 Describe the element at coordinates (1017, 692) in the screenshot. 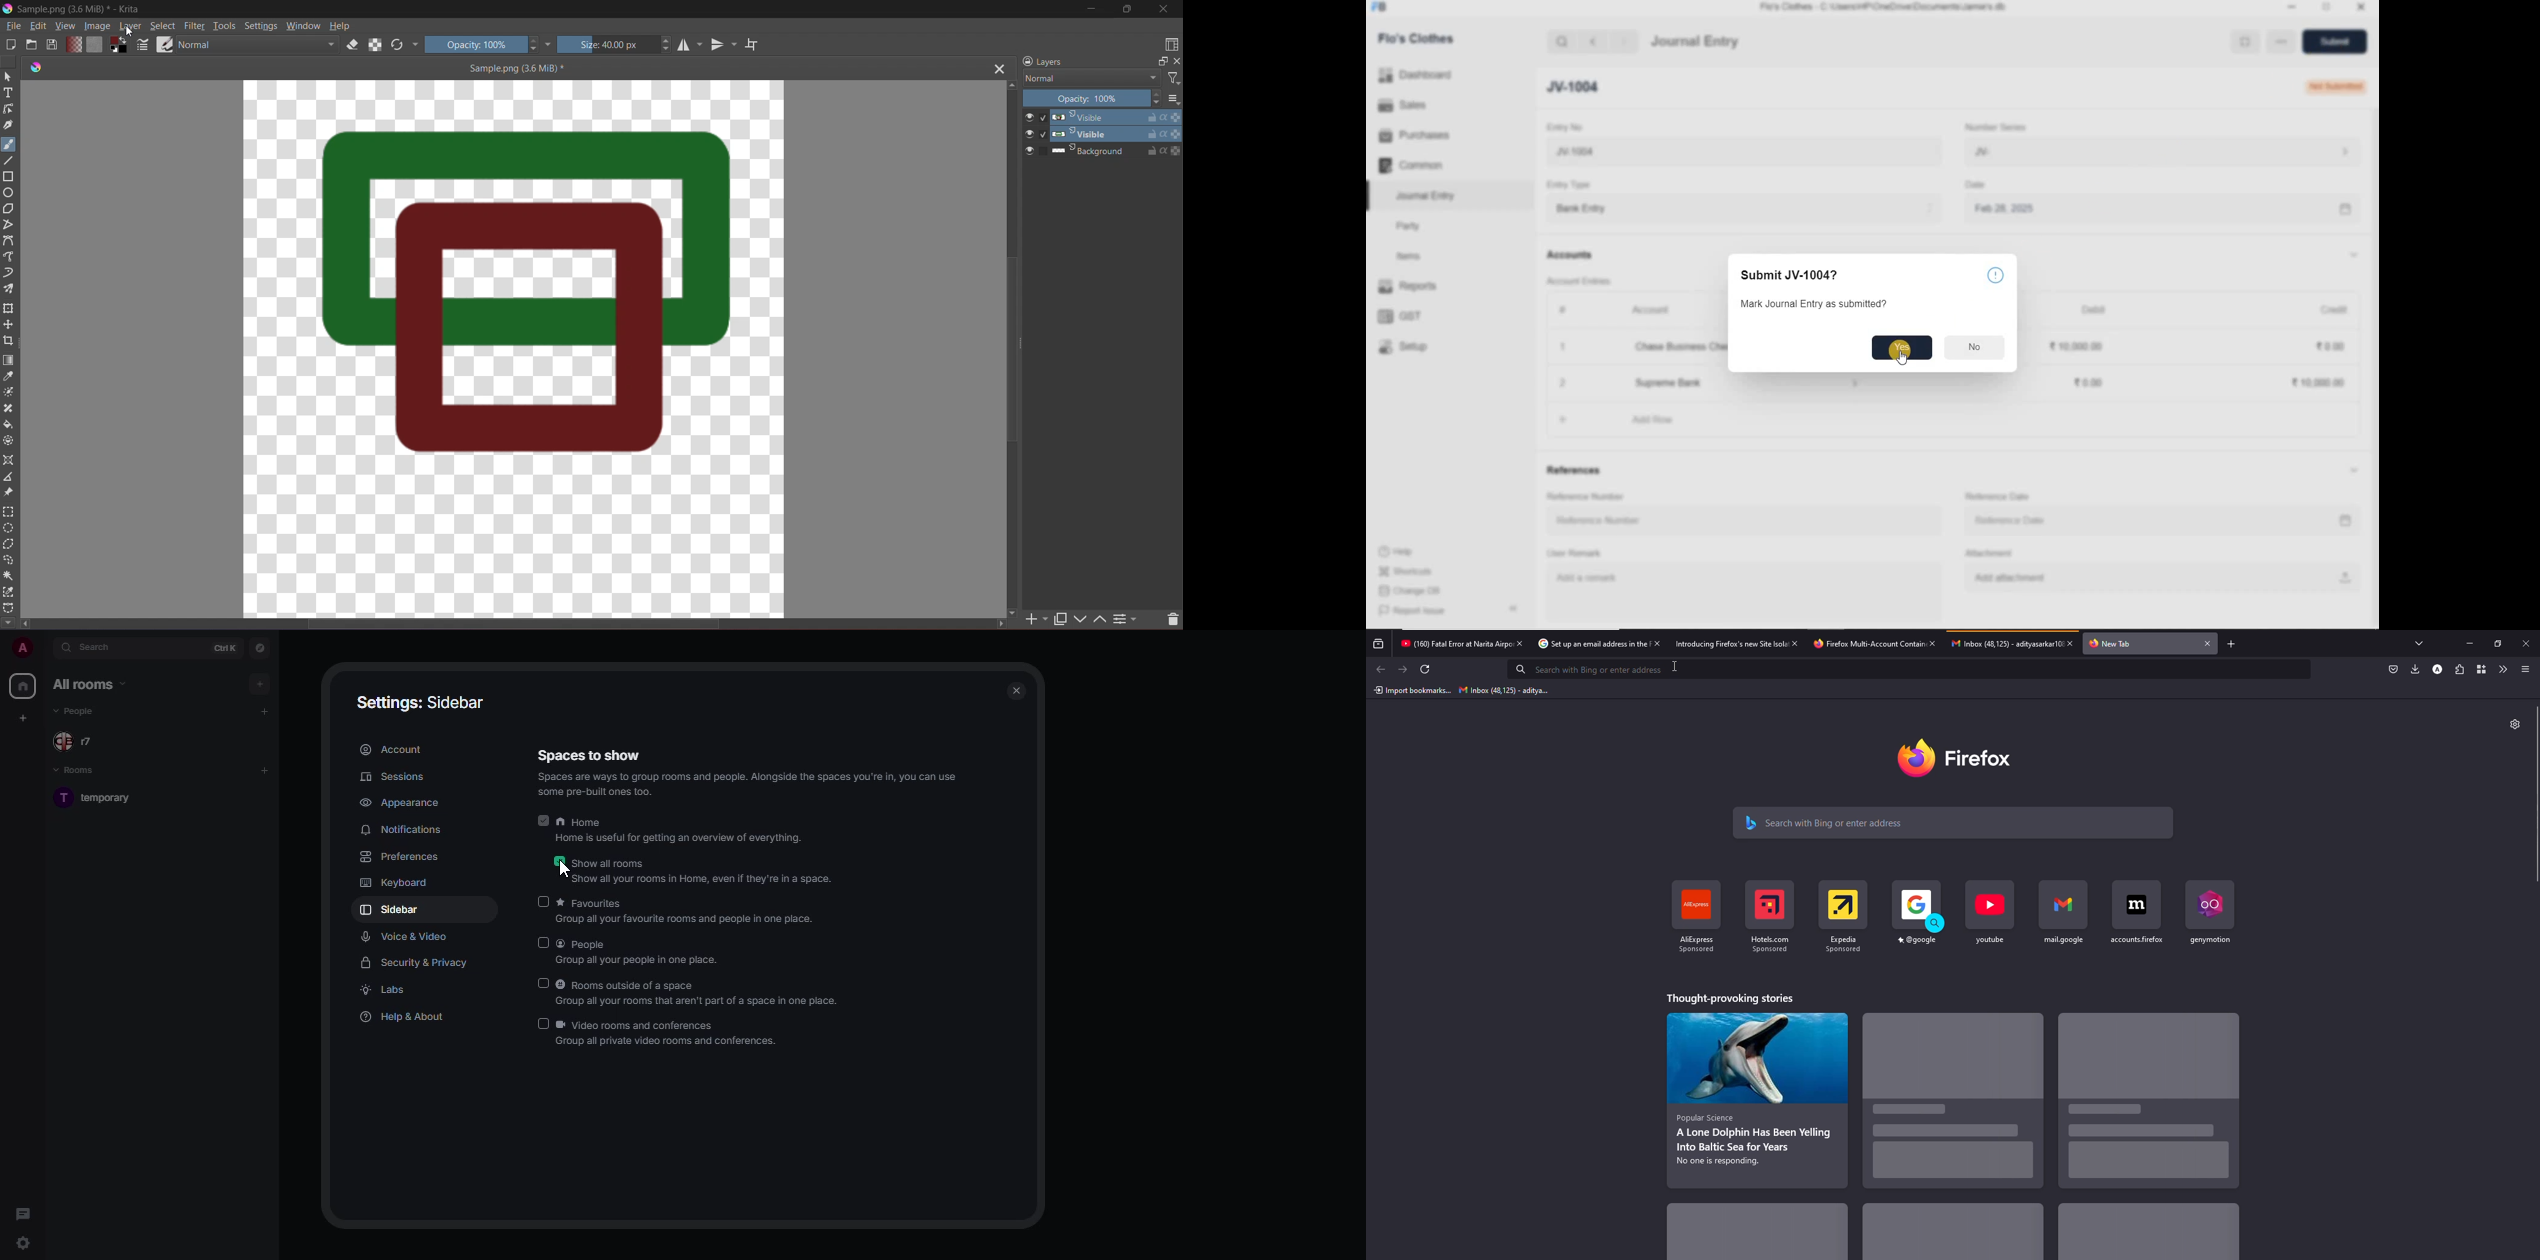

I see `close` at that location.